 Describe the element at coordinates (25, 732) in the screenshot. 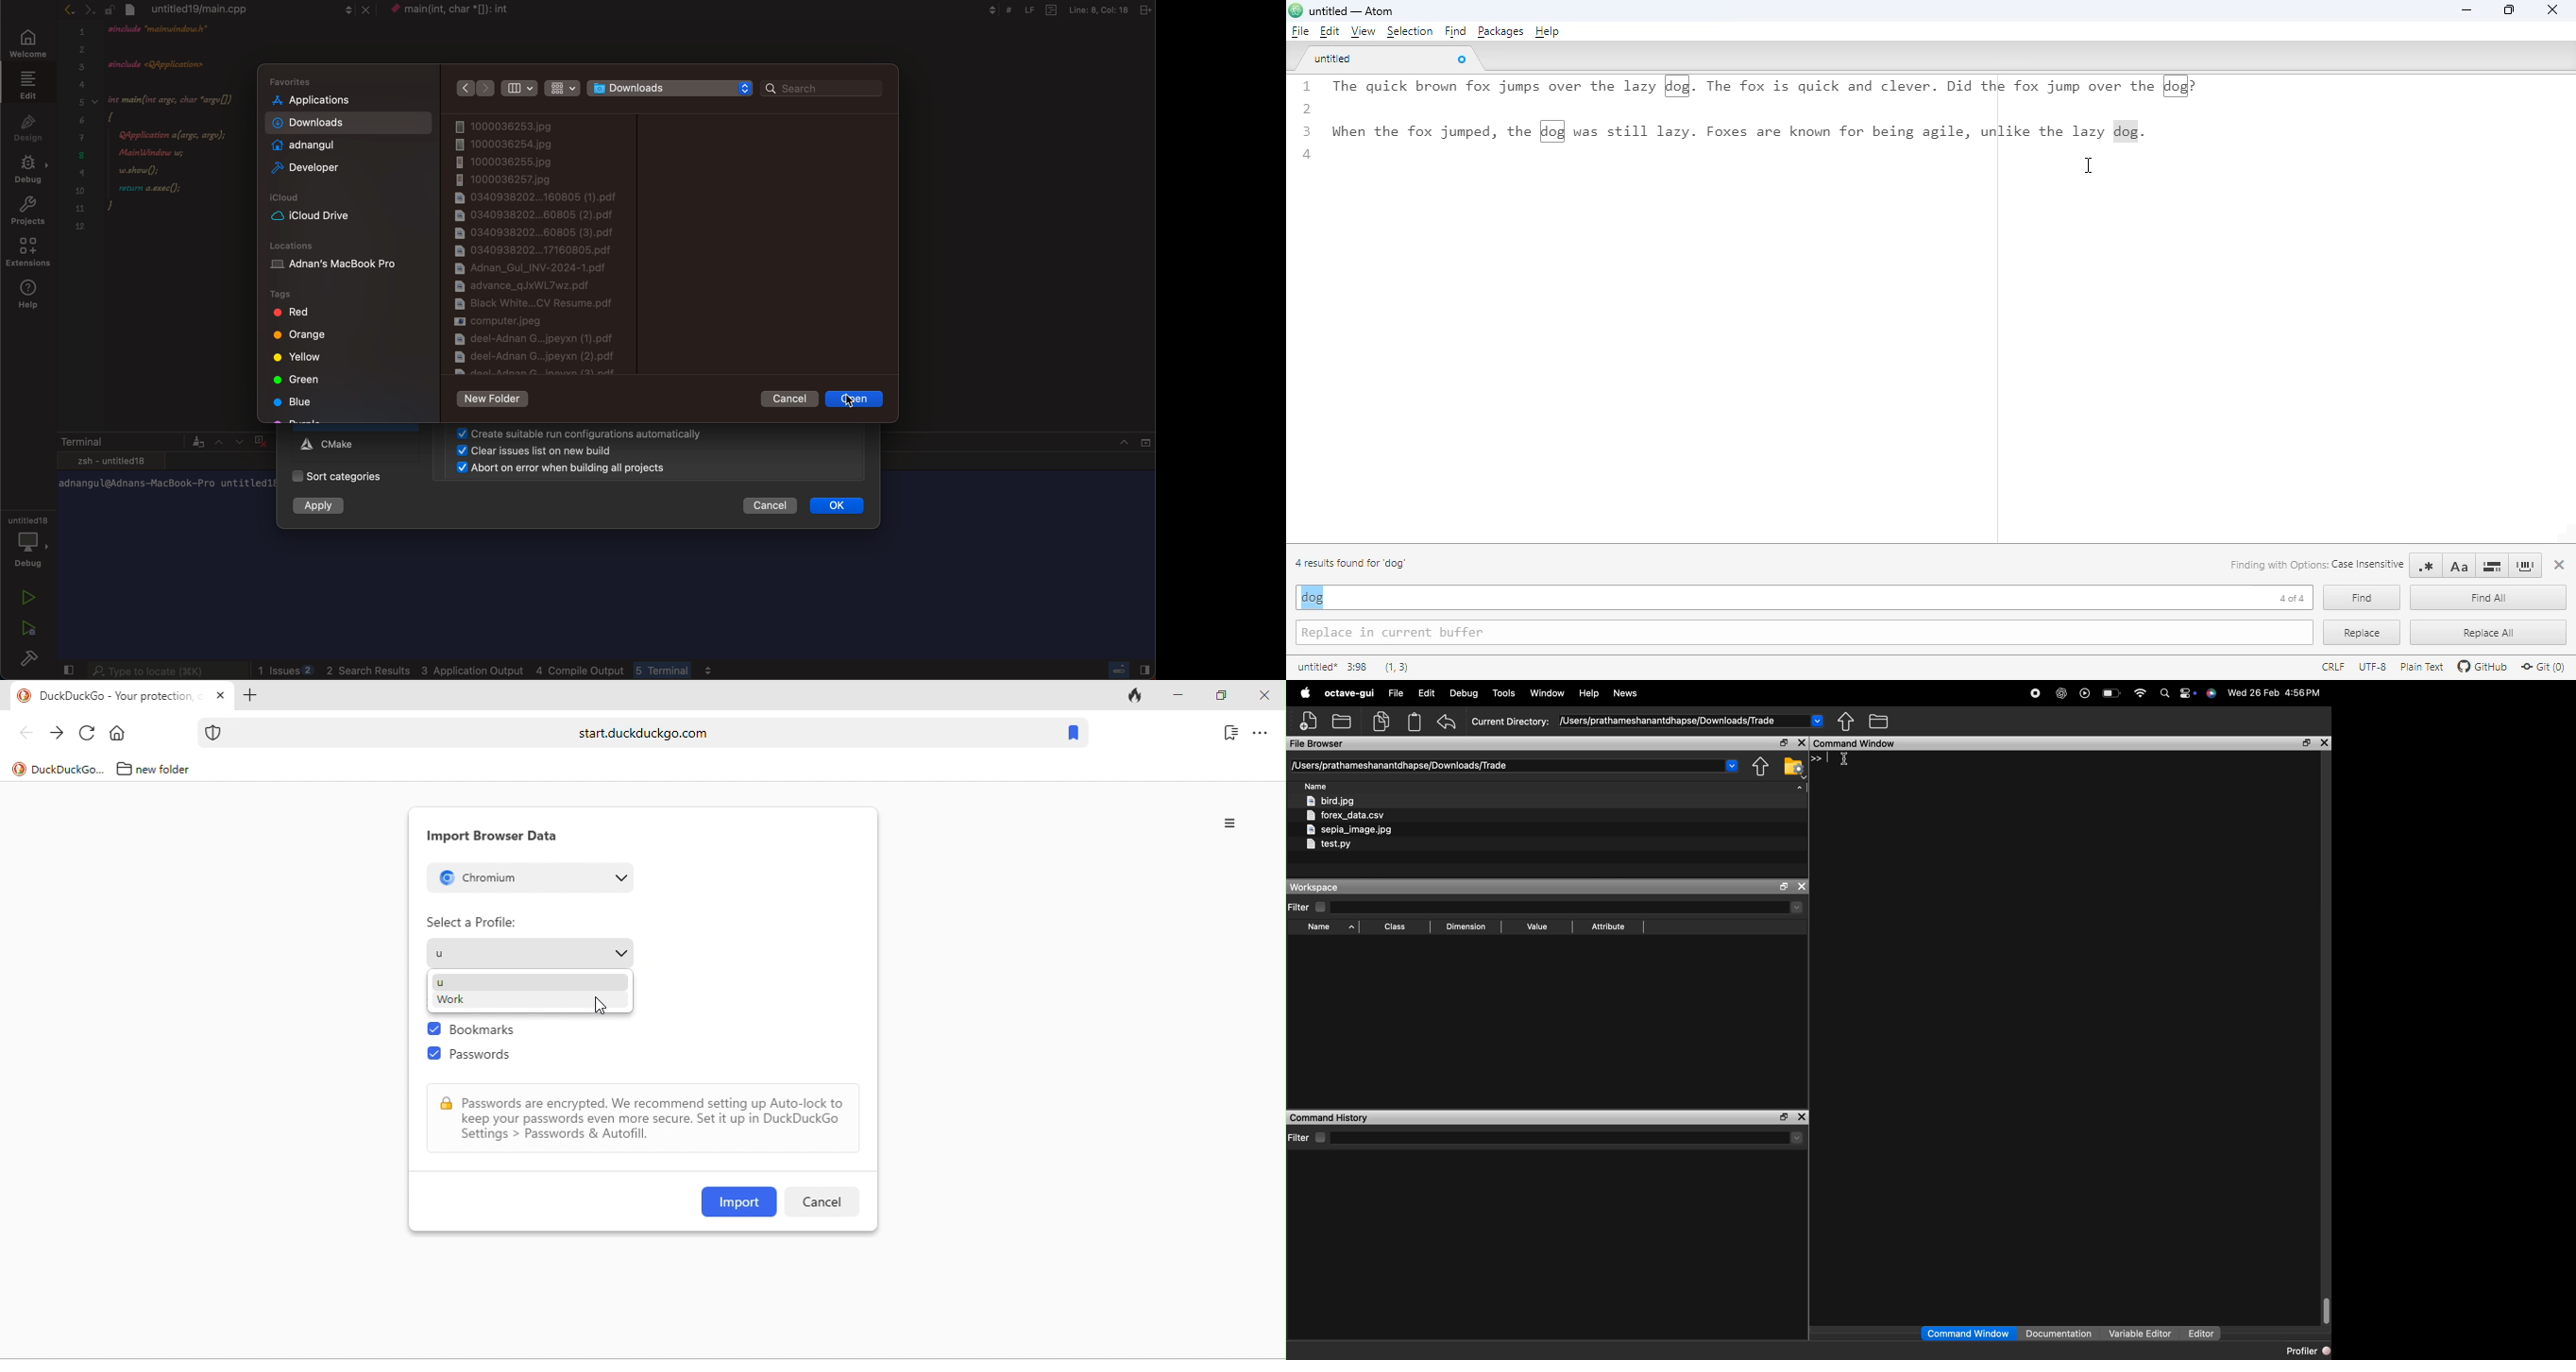

I see `back` at that location.